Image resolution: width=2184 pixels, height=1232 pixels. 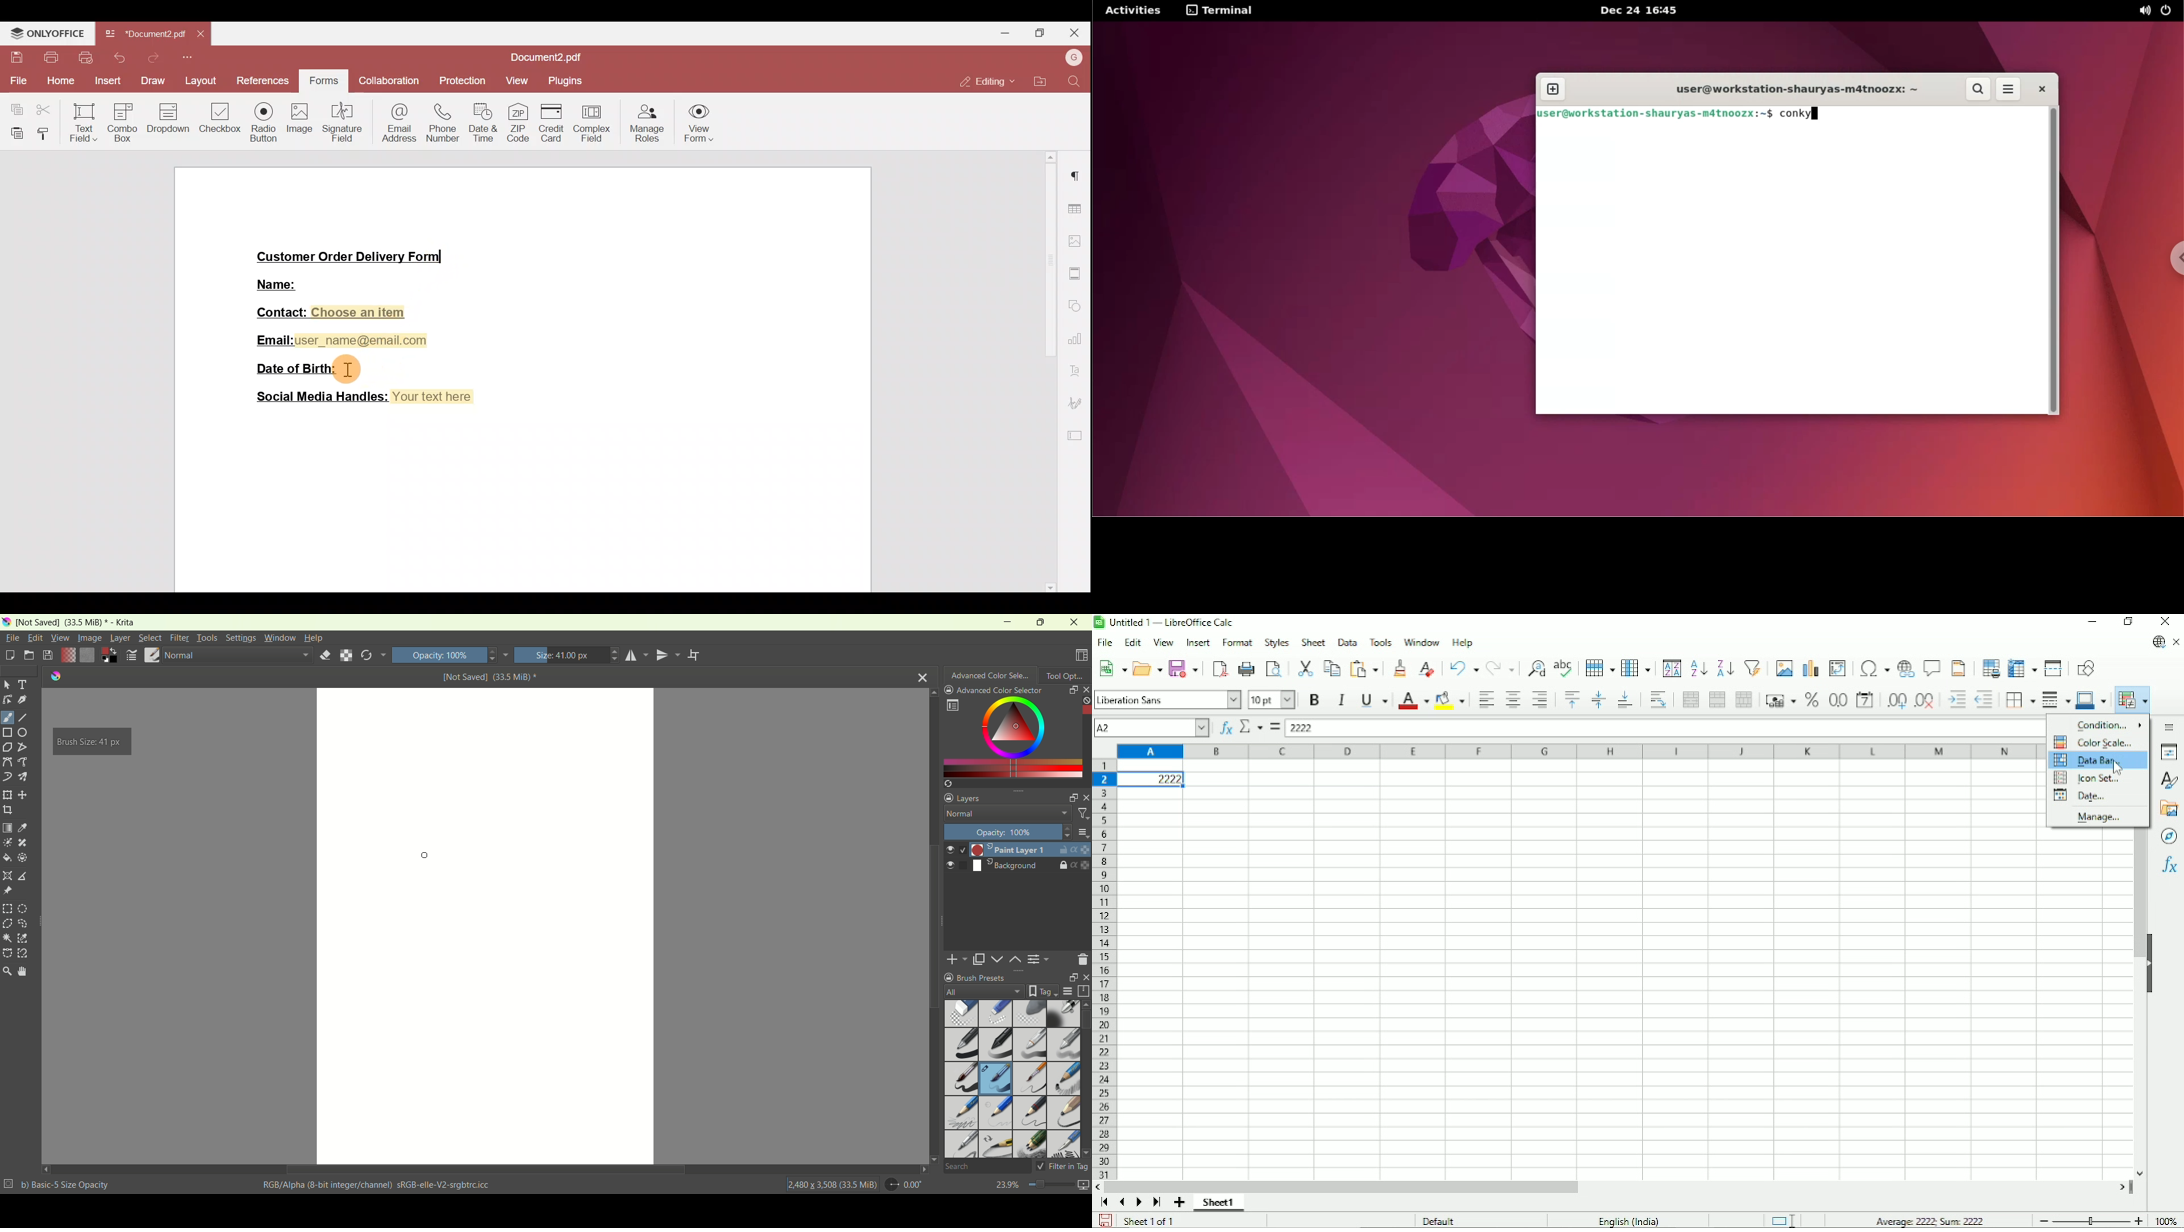 What do you see at coordinates (6, 858) in the screenshot?
I see `fill a contiguous area` at bounding box center [6, 858].